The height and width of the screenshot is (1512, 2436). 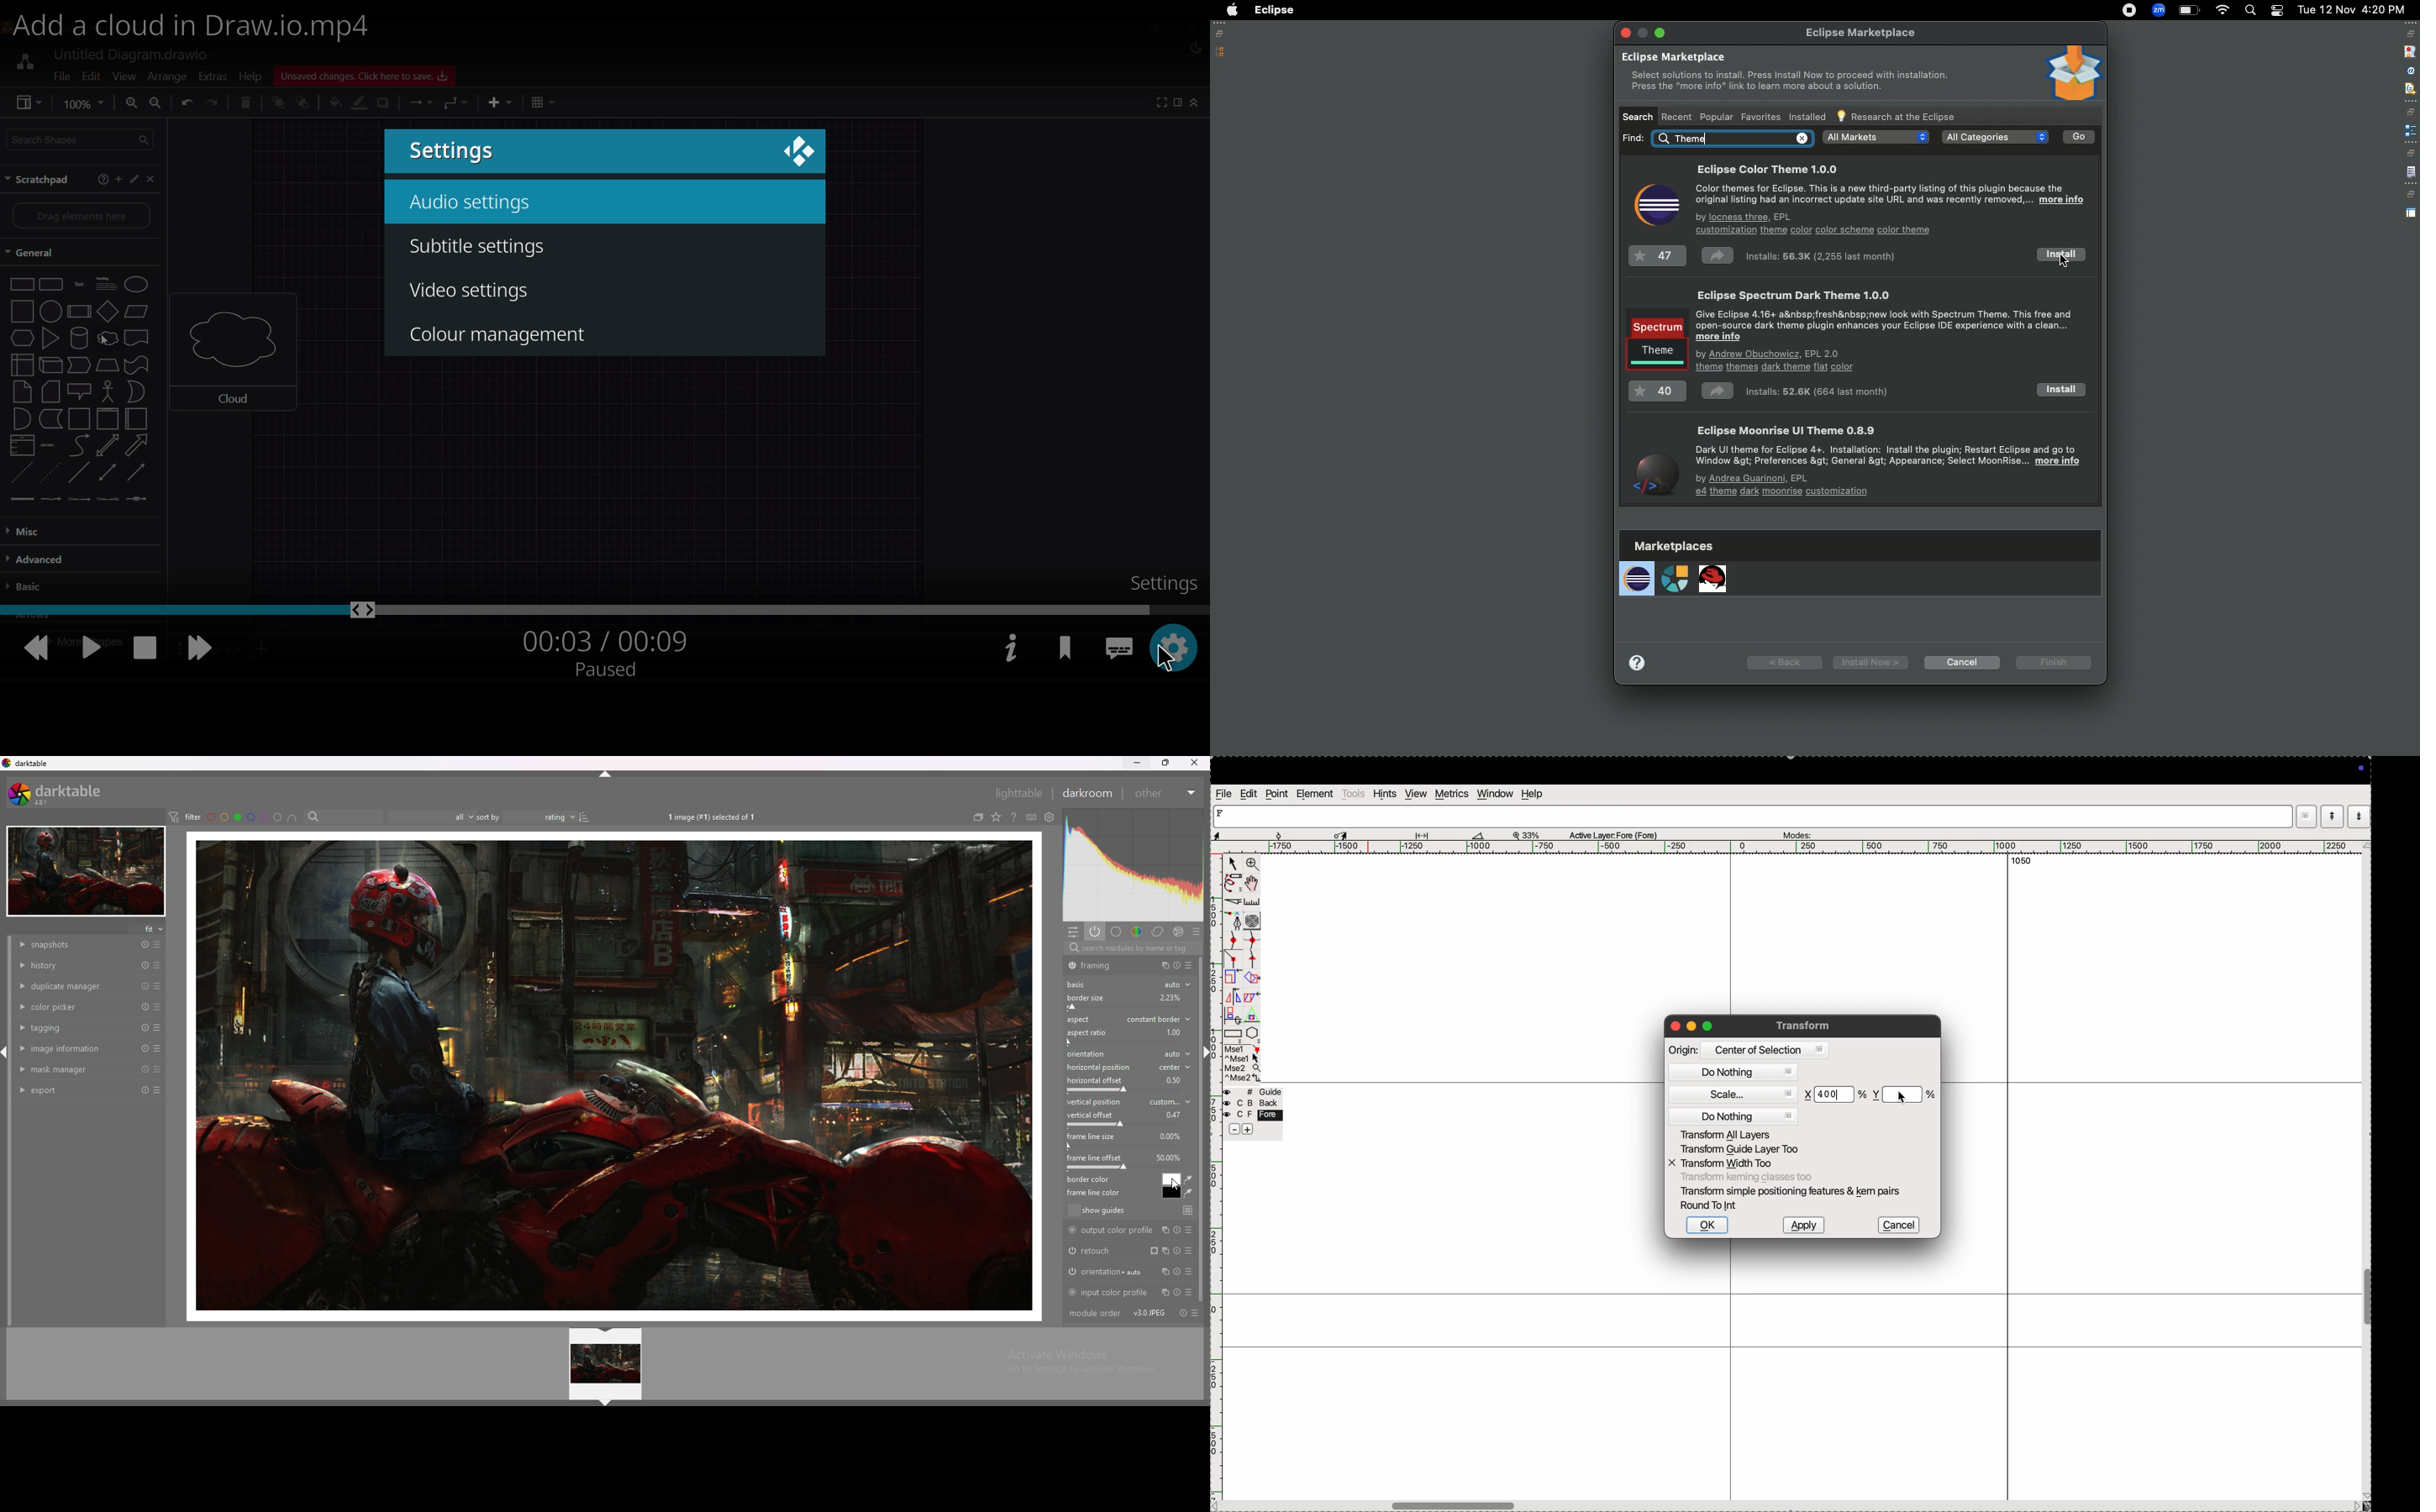 I want to click on color picker, so click(x=75, y=1005).